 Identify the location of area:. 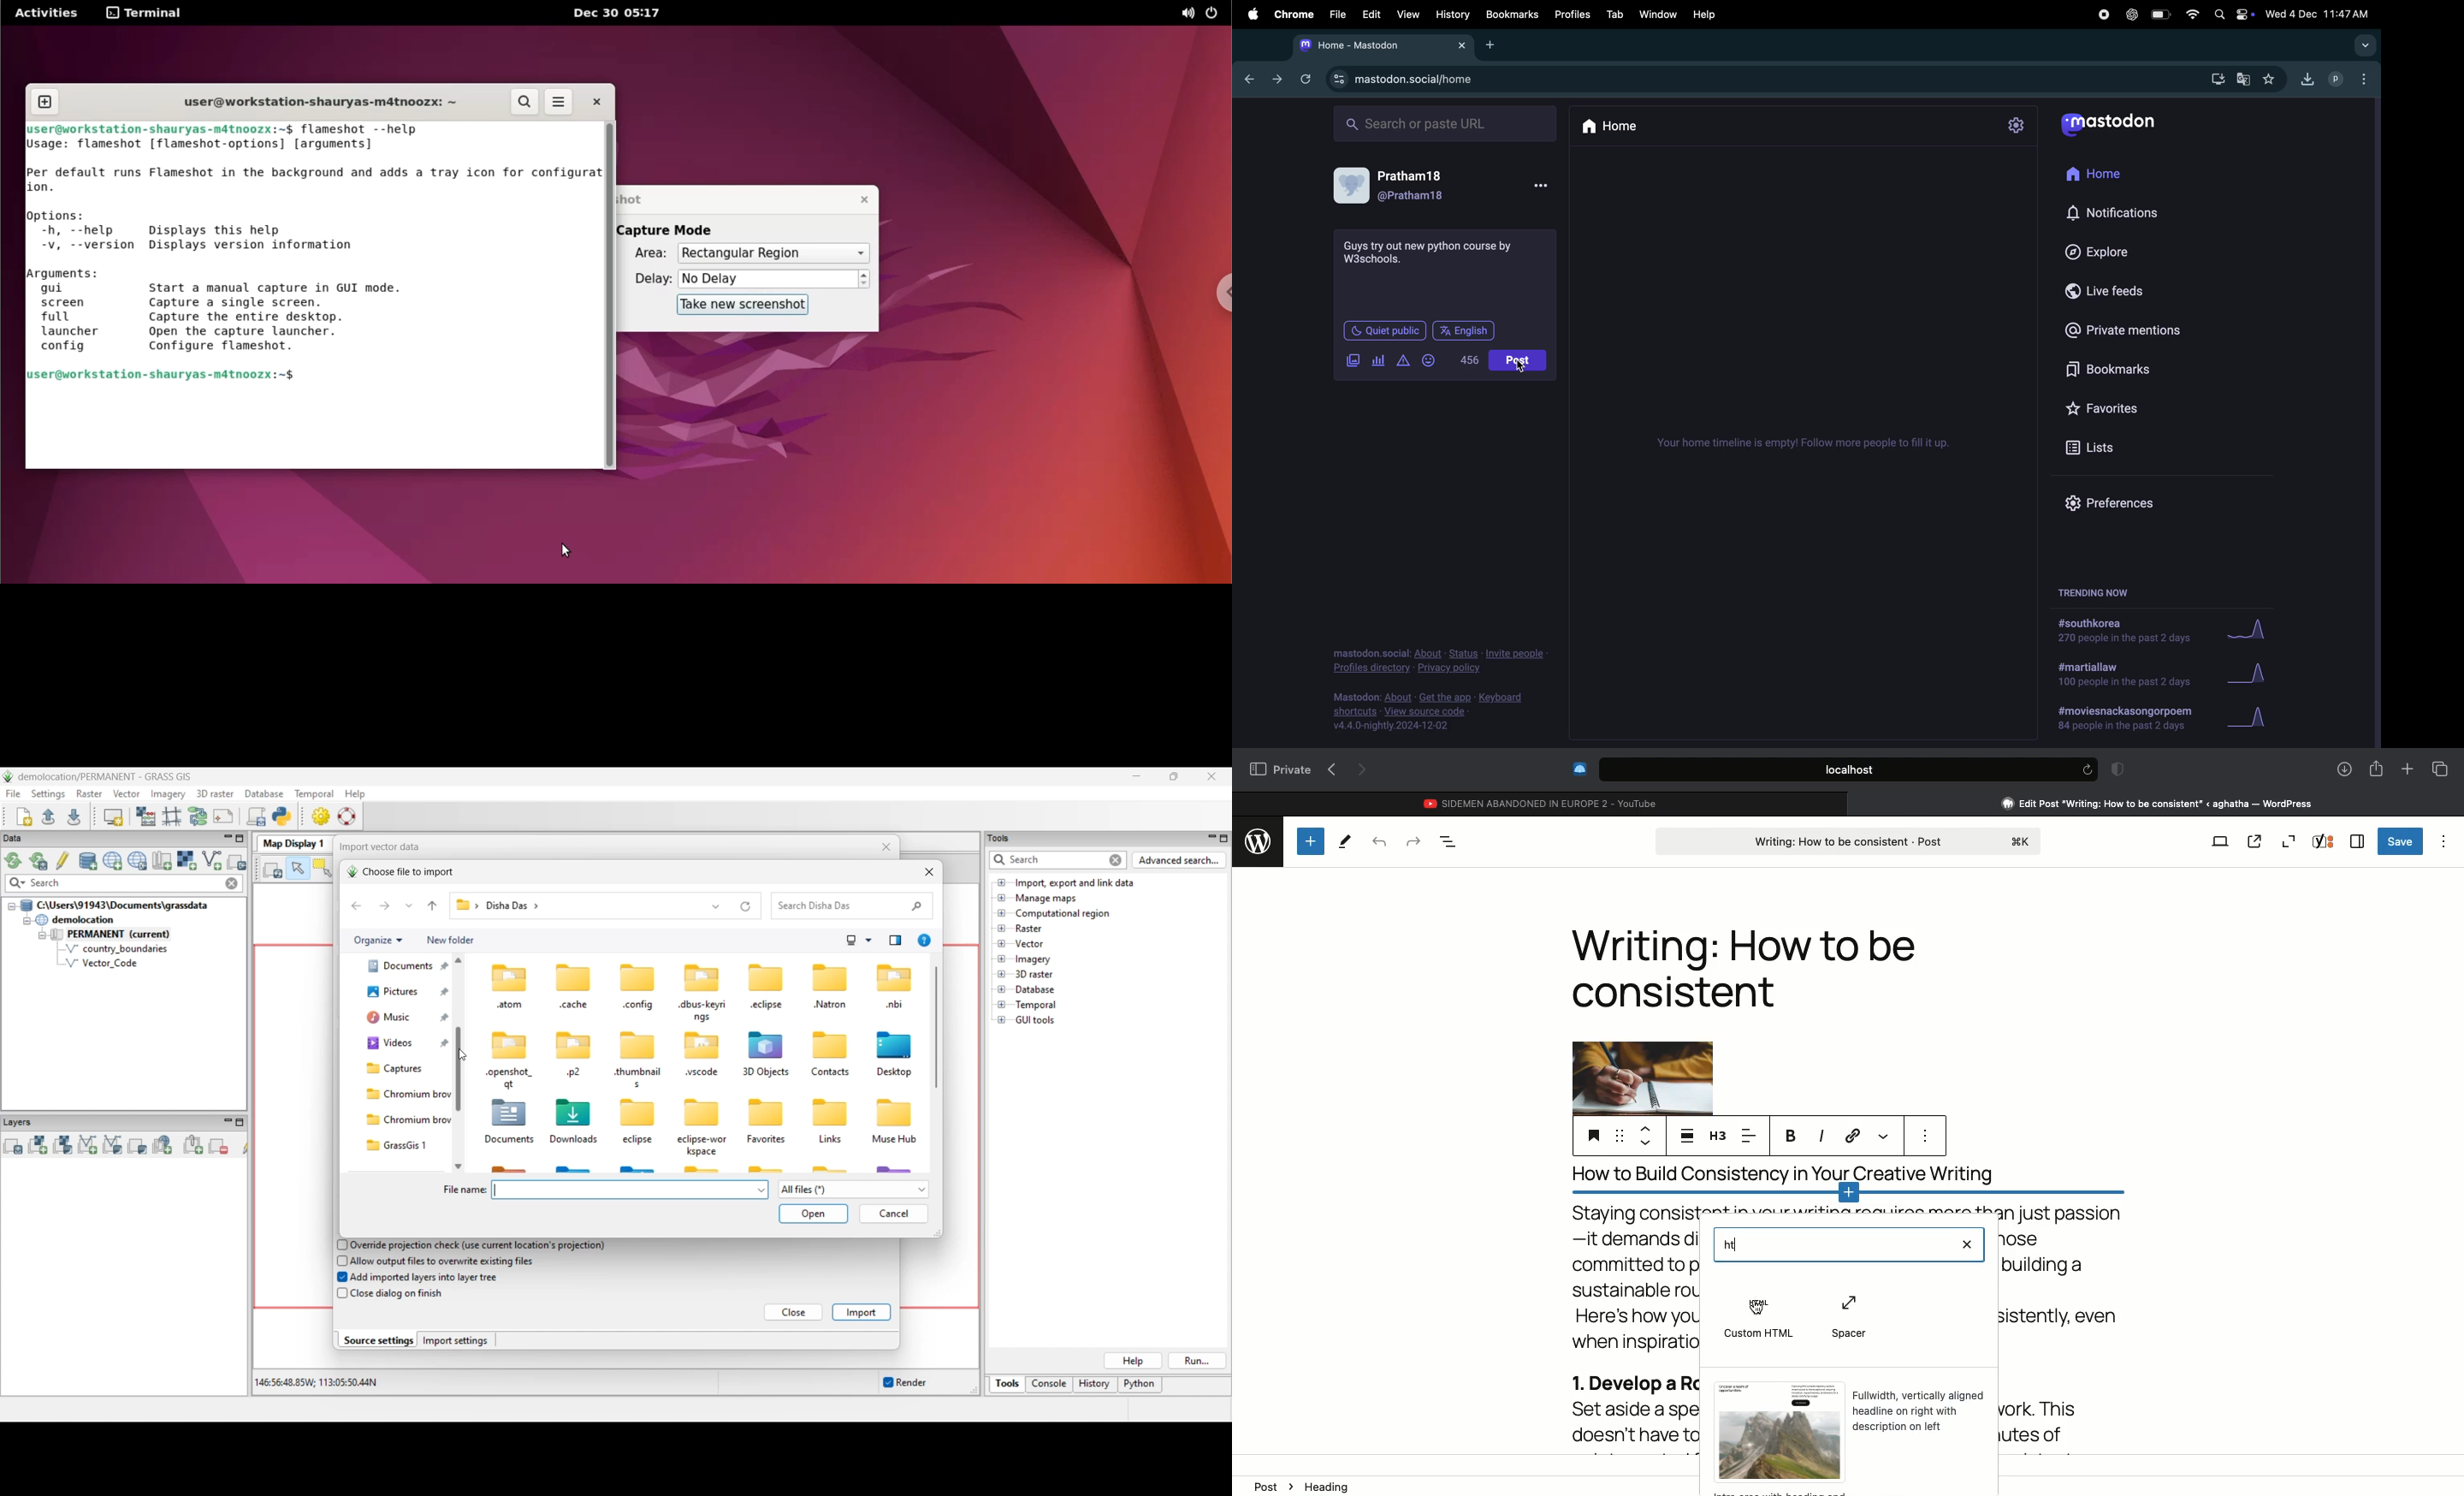
(647, 254).